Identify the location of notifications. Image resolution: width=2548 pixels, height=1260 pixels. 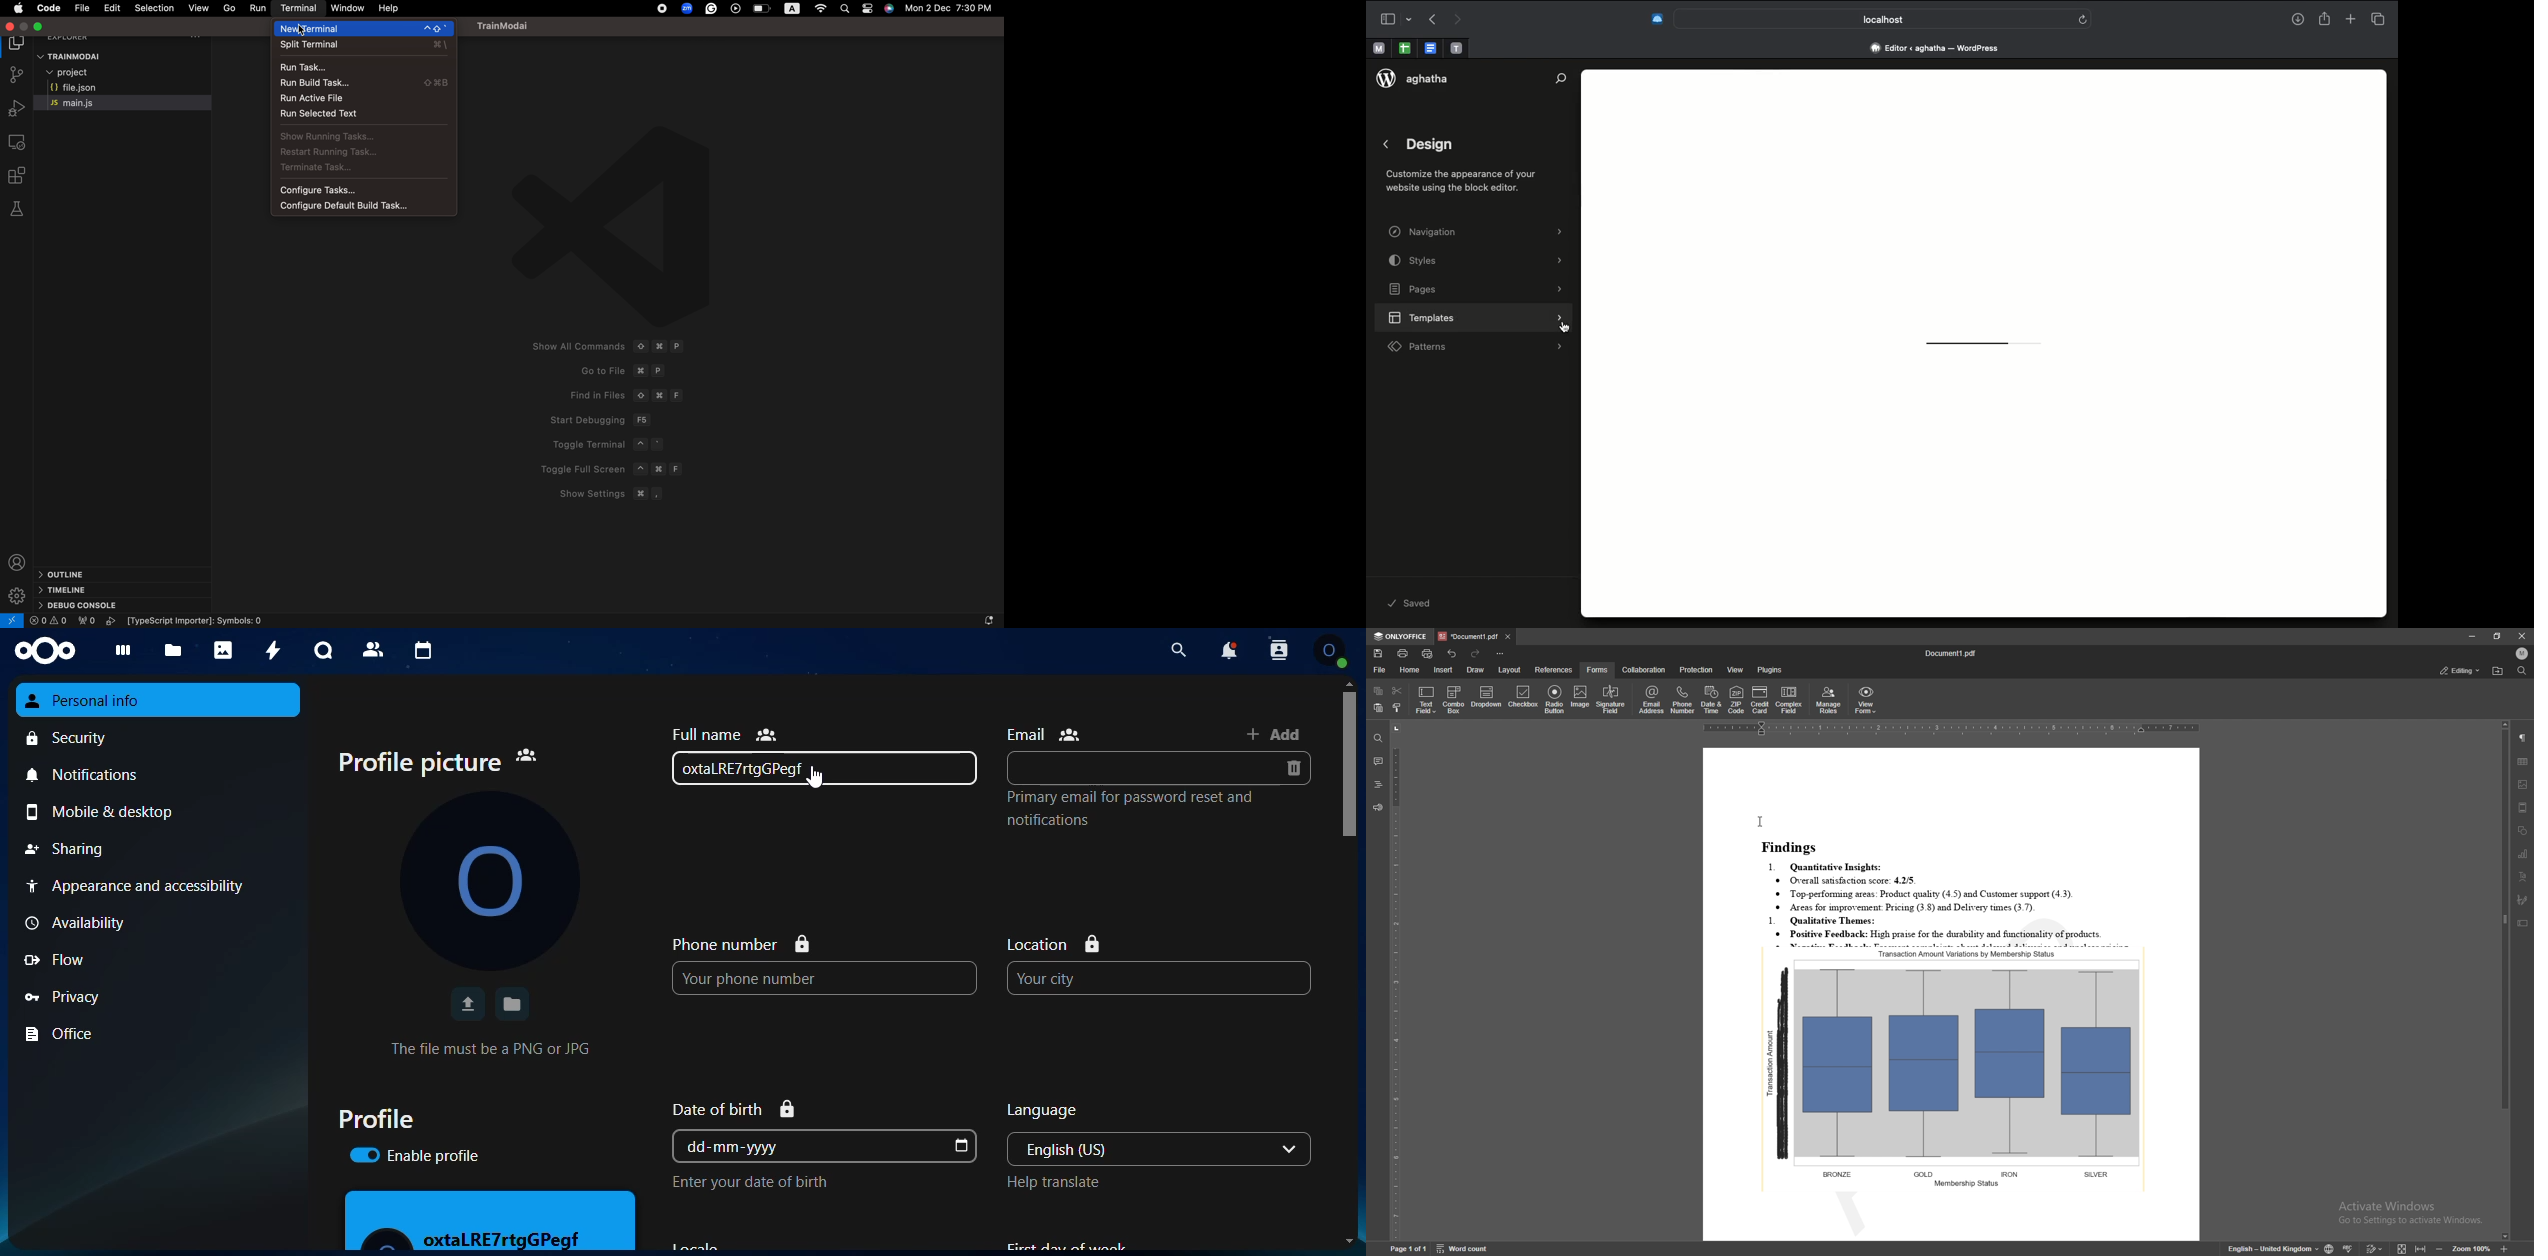
(160, 773).